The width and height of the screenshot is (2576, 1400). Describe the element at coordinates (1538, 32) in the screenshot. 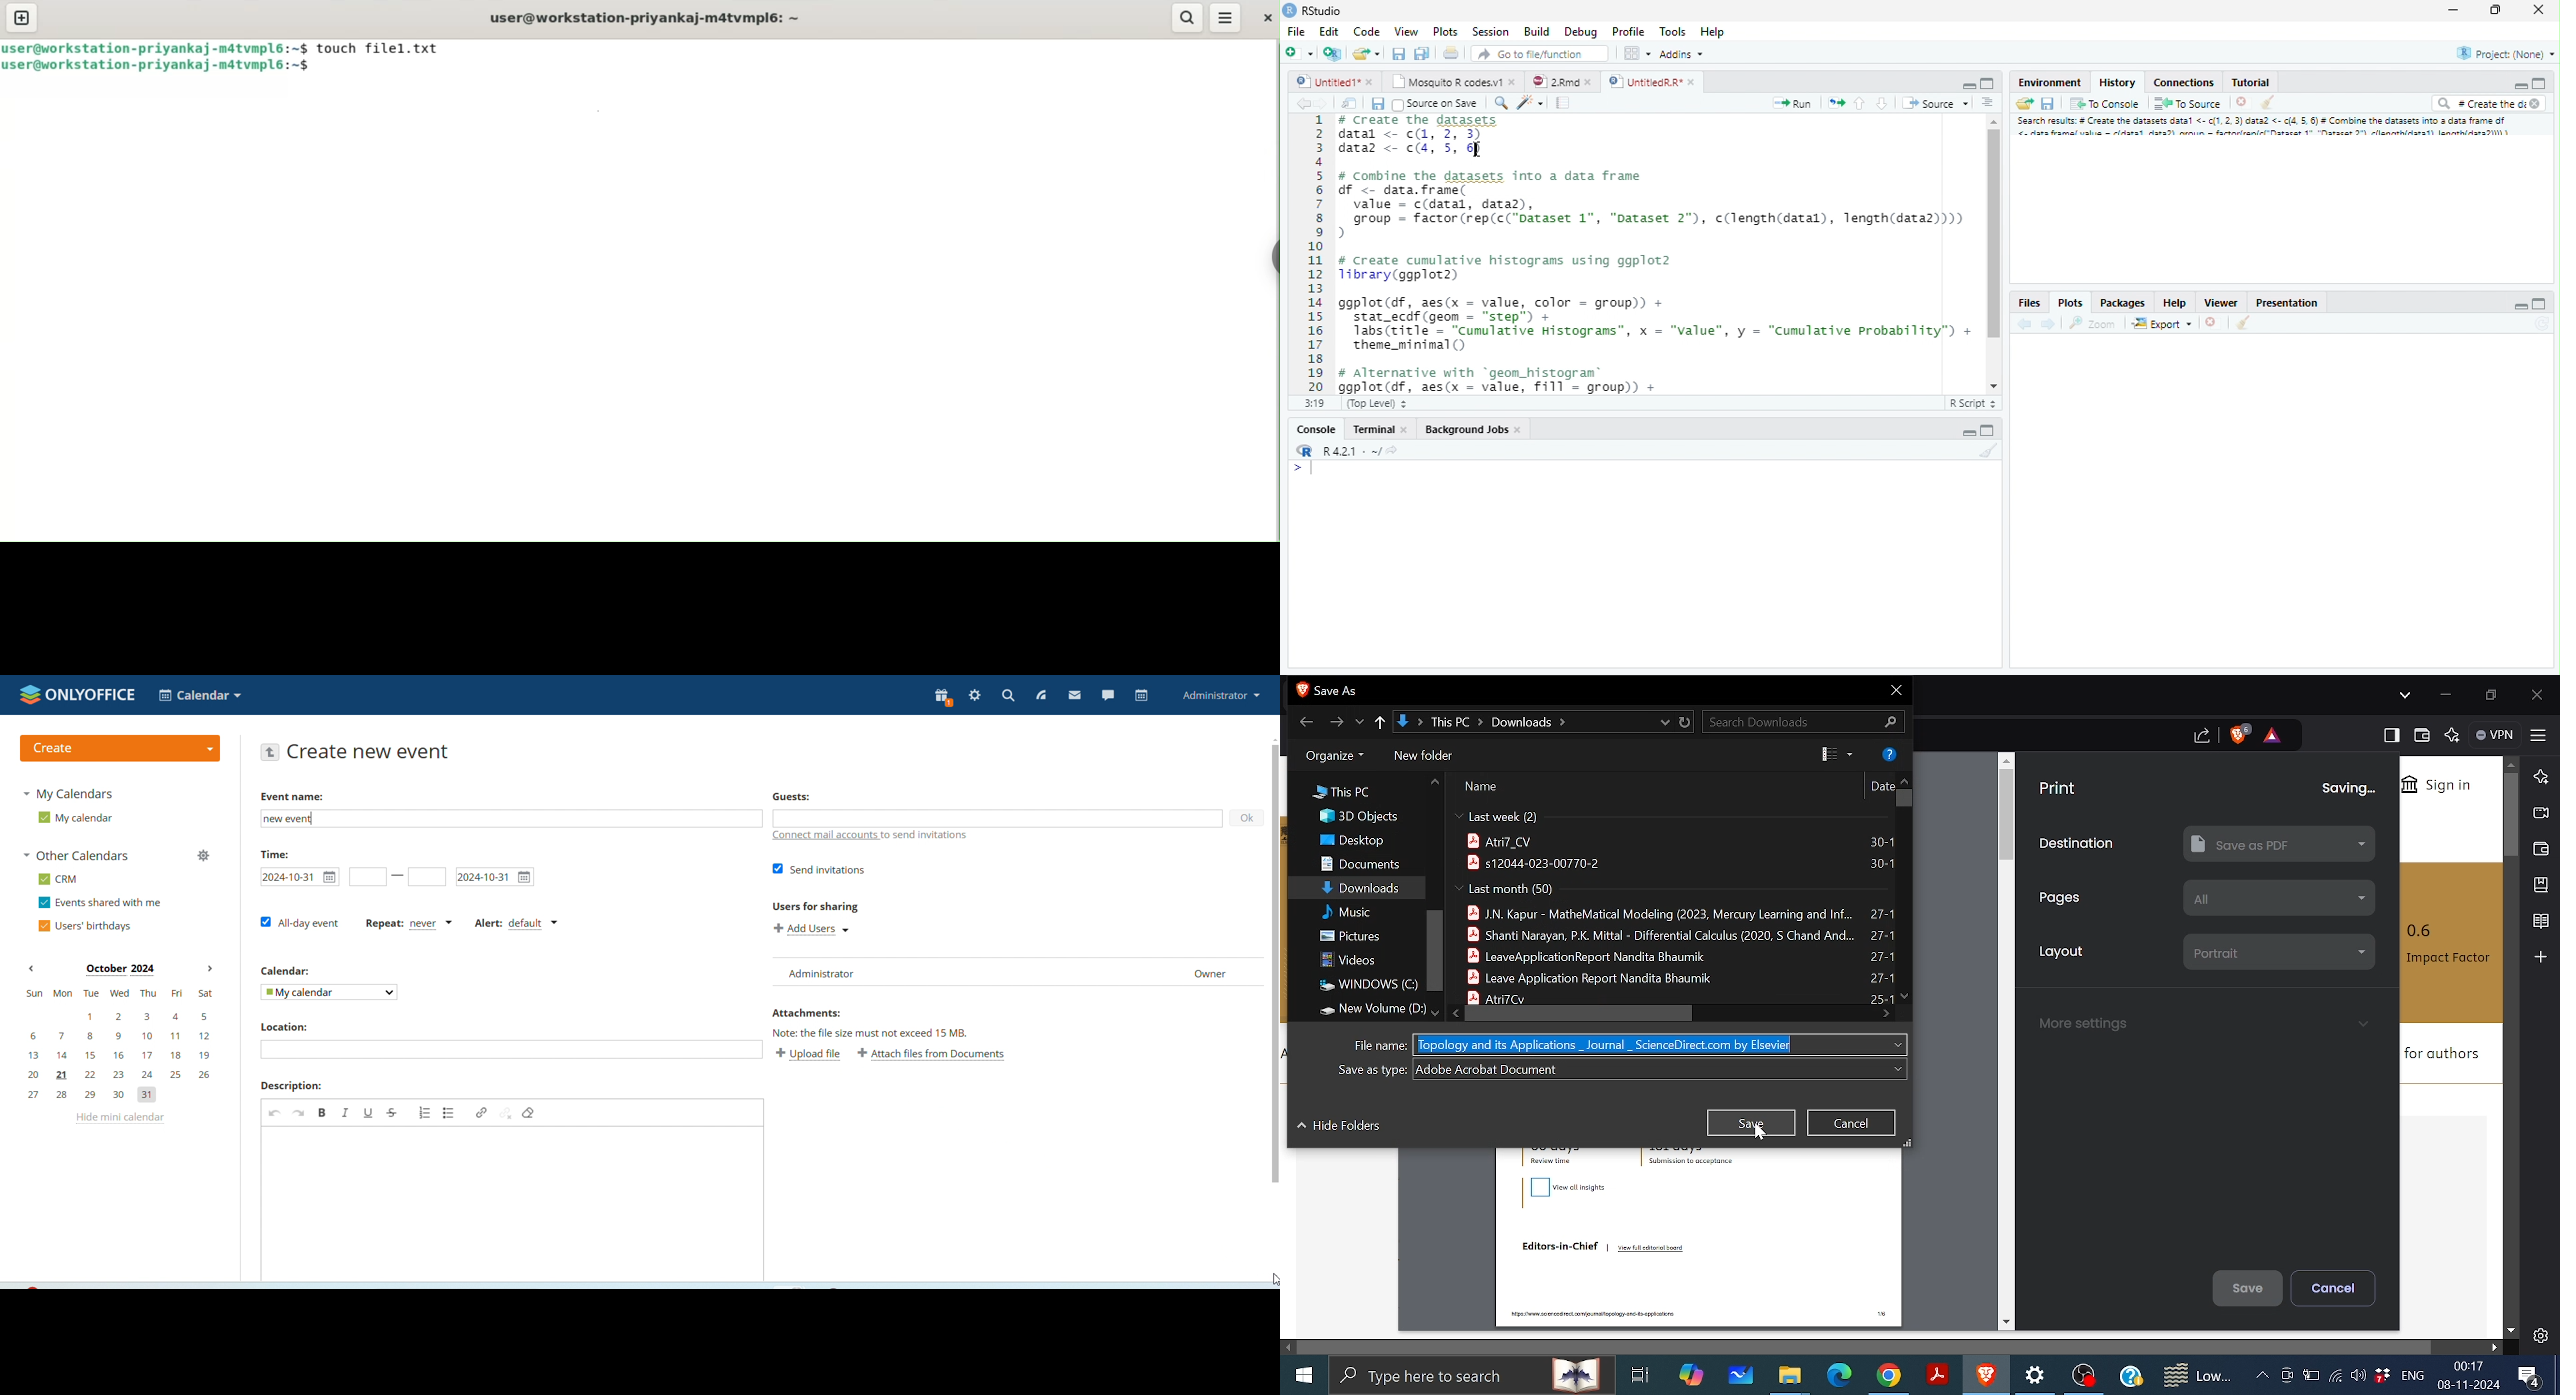

I see `Build` at that location.